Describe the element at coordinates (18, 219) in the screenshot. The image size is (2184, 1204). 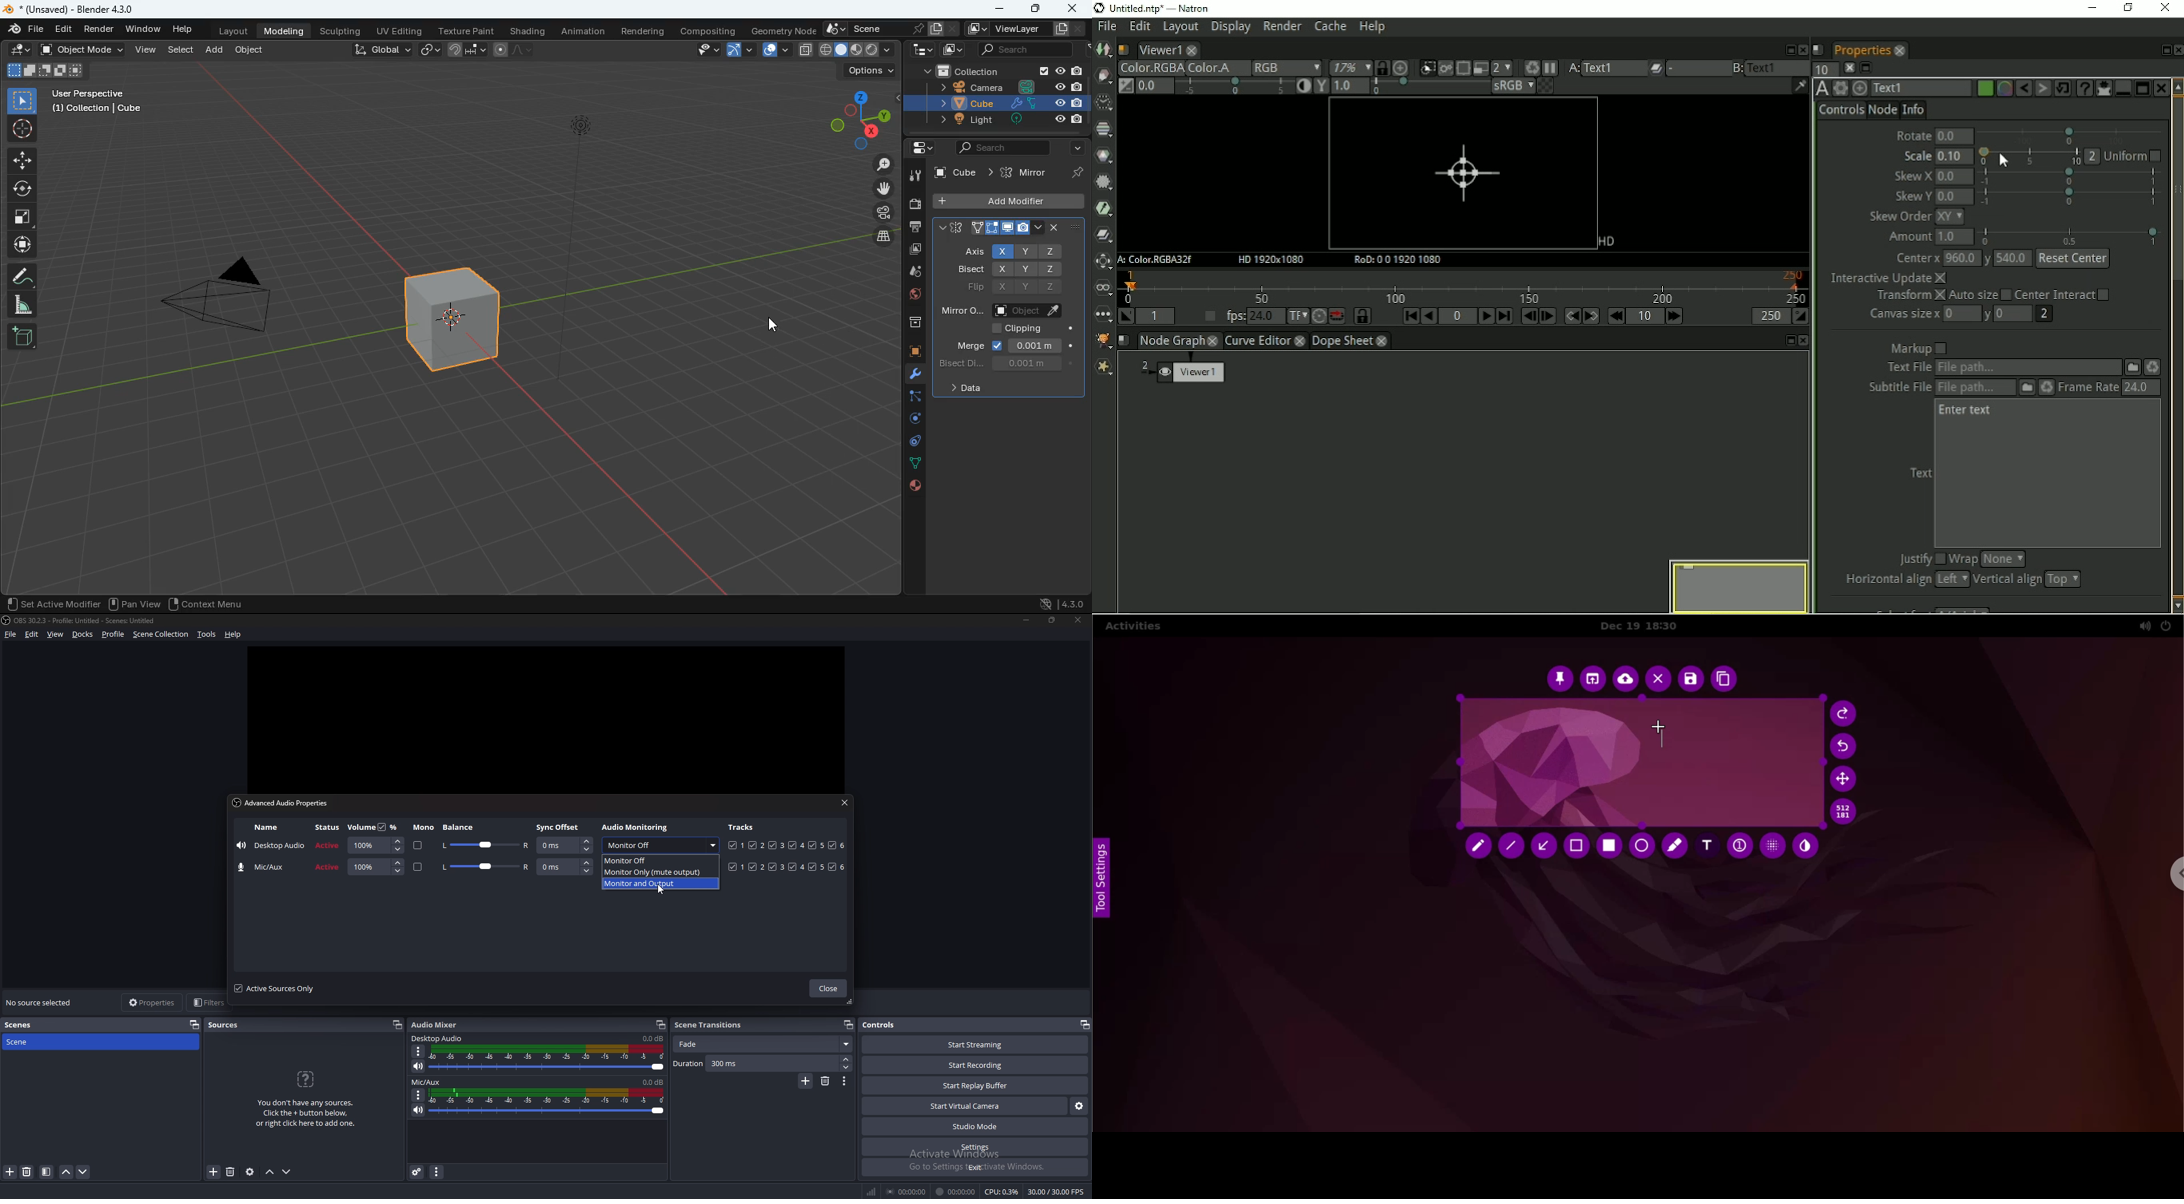
I see `fullscreen` at that location.